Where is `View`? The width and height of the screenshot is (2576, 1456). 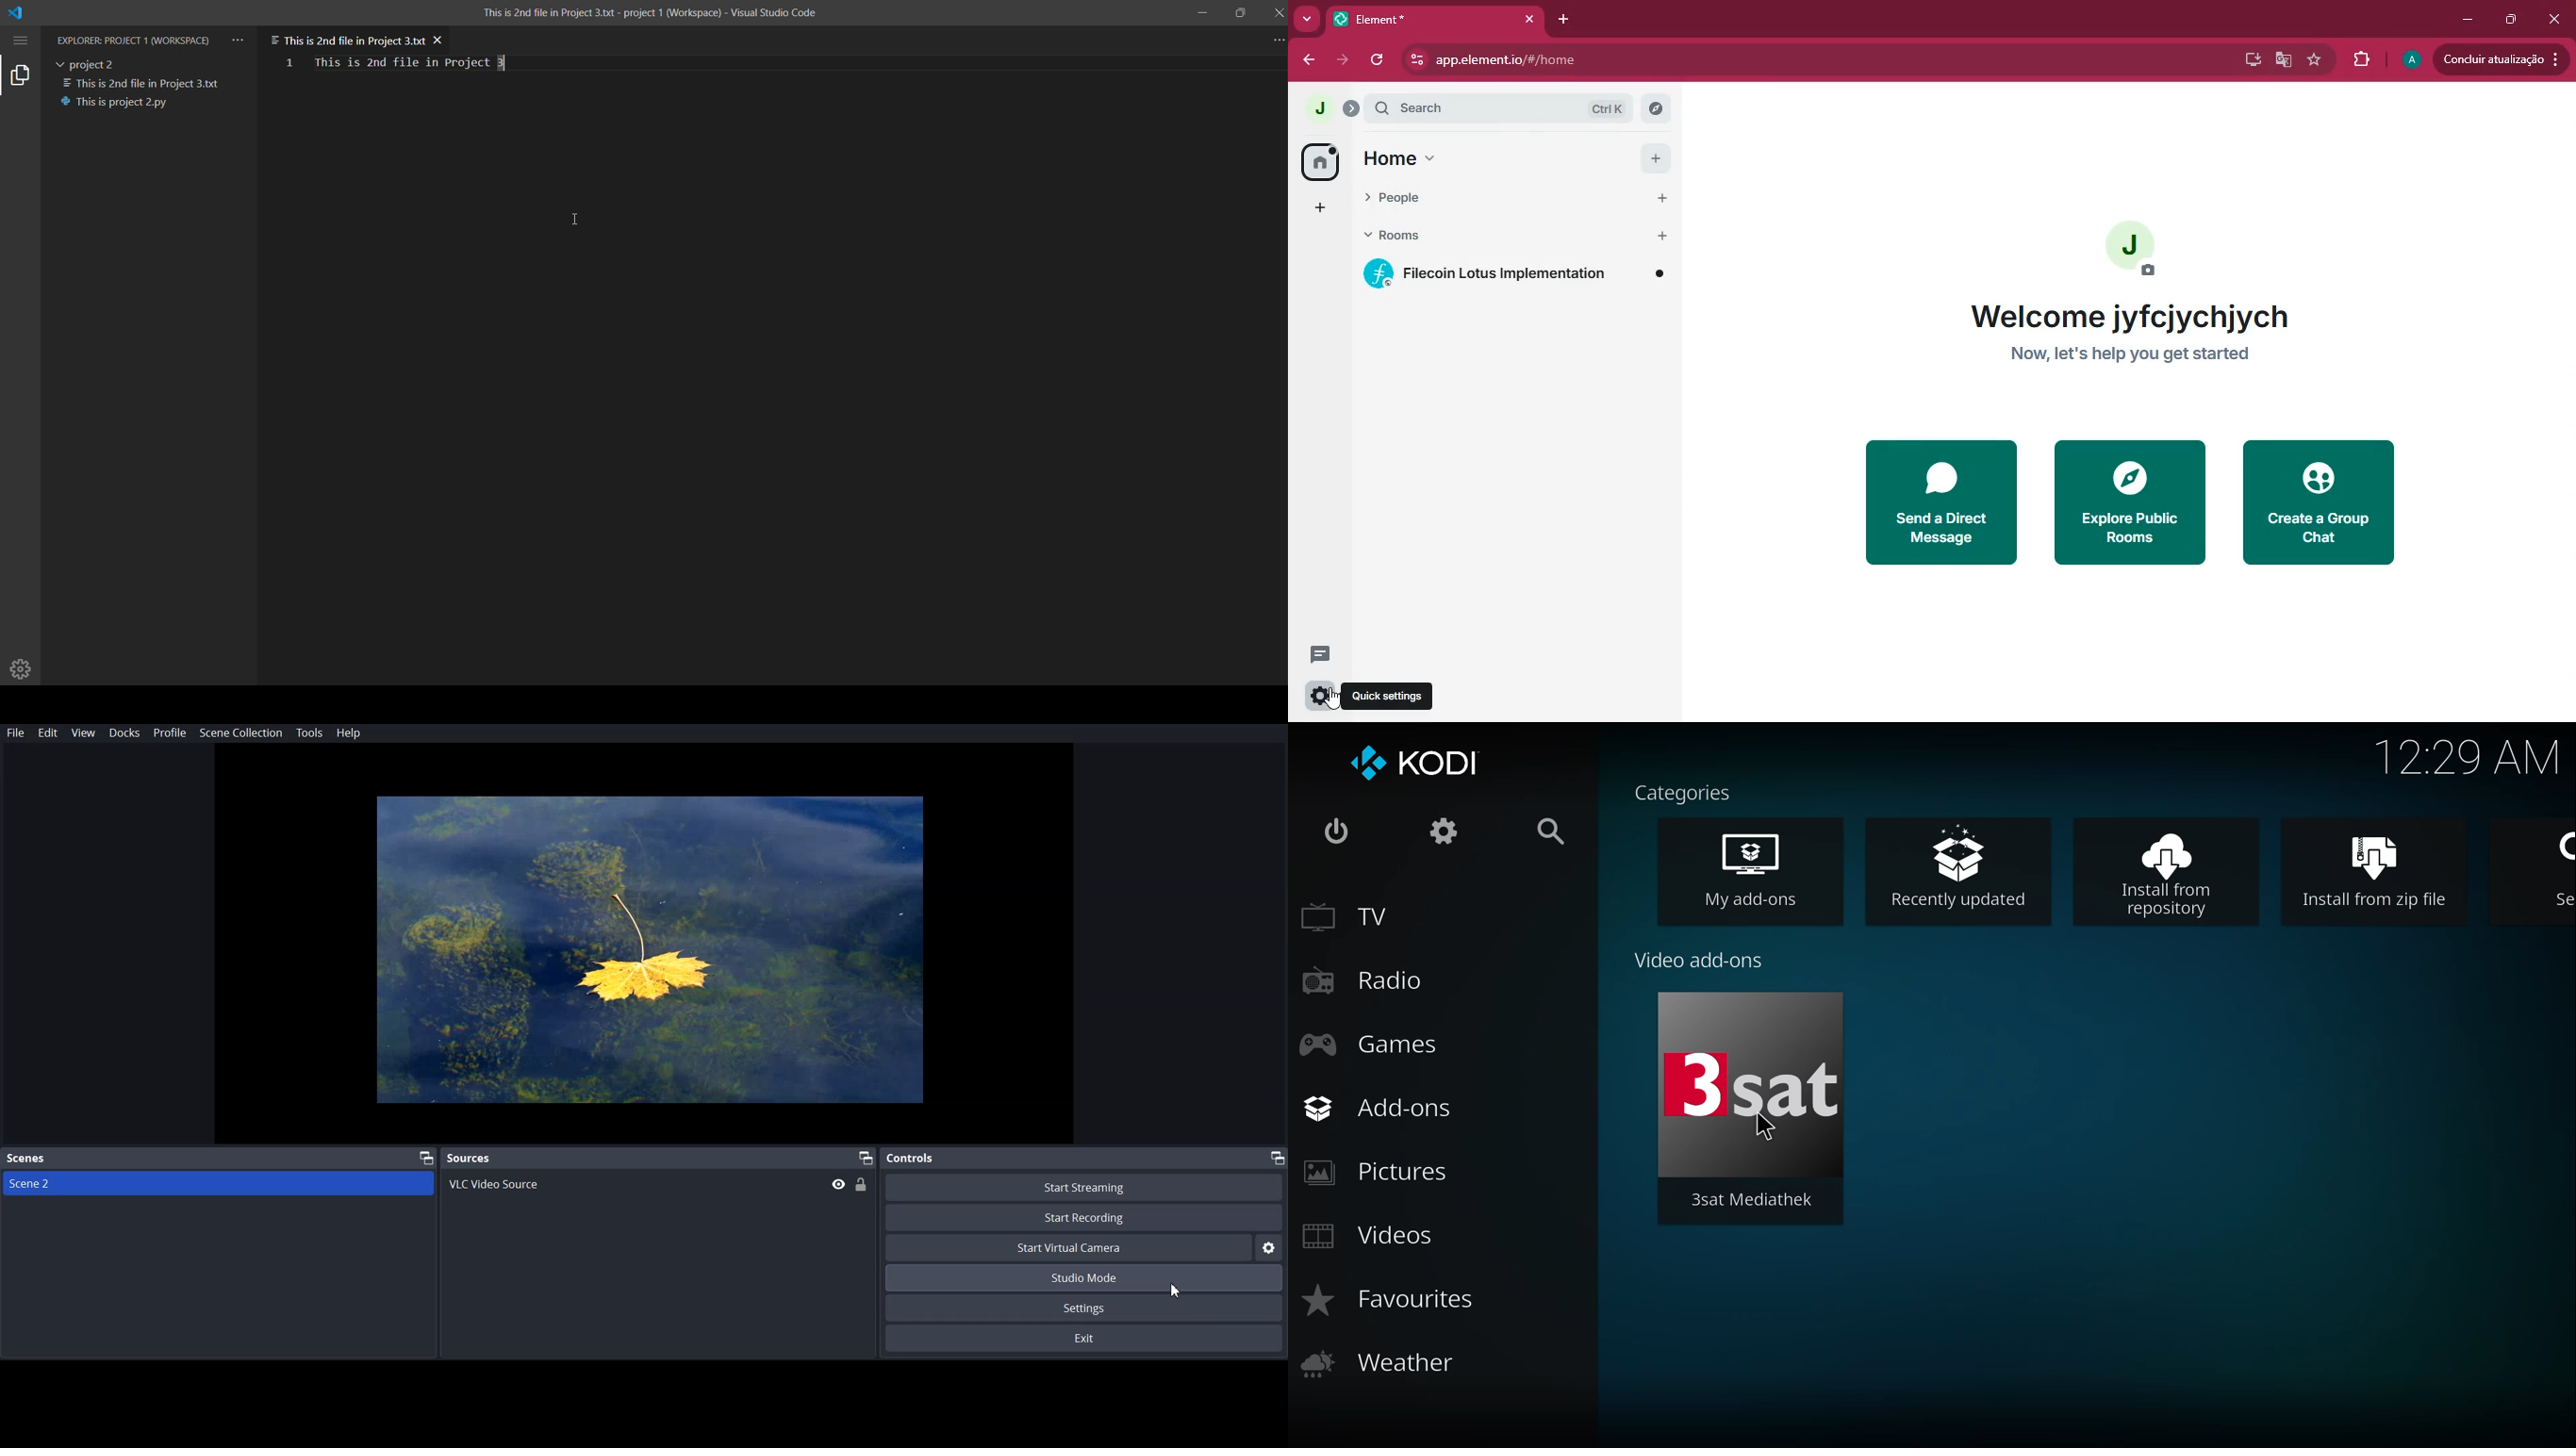 View is located at coordinates (83, 733).